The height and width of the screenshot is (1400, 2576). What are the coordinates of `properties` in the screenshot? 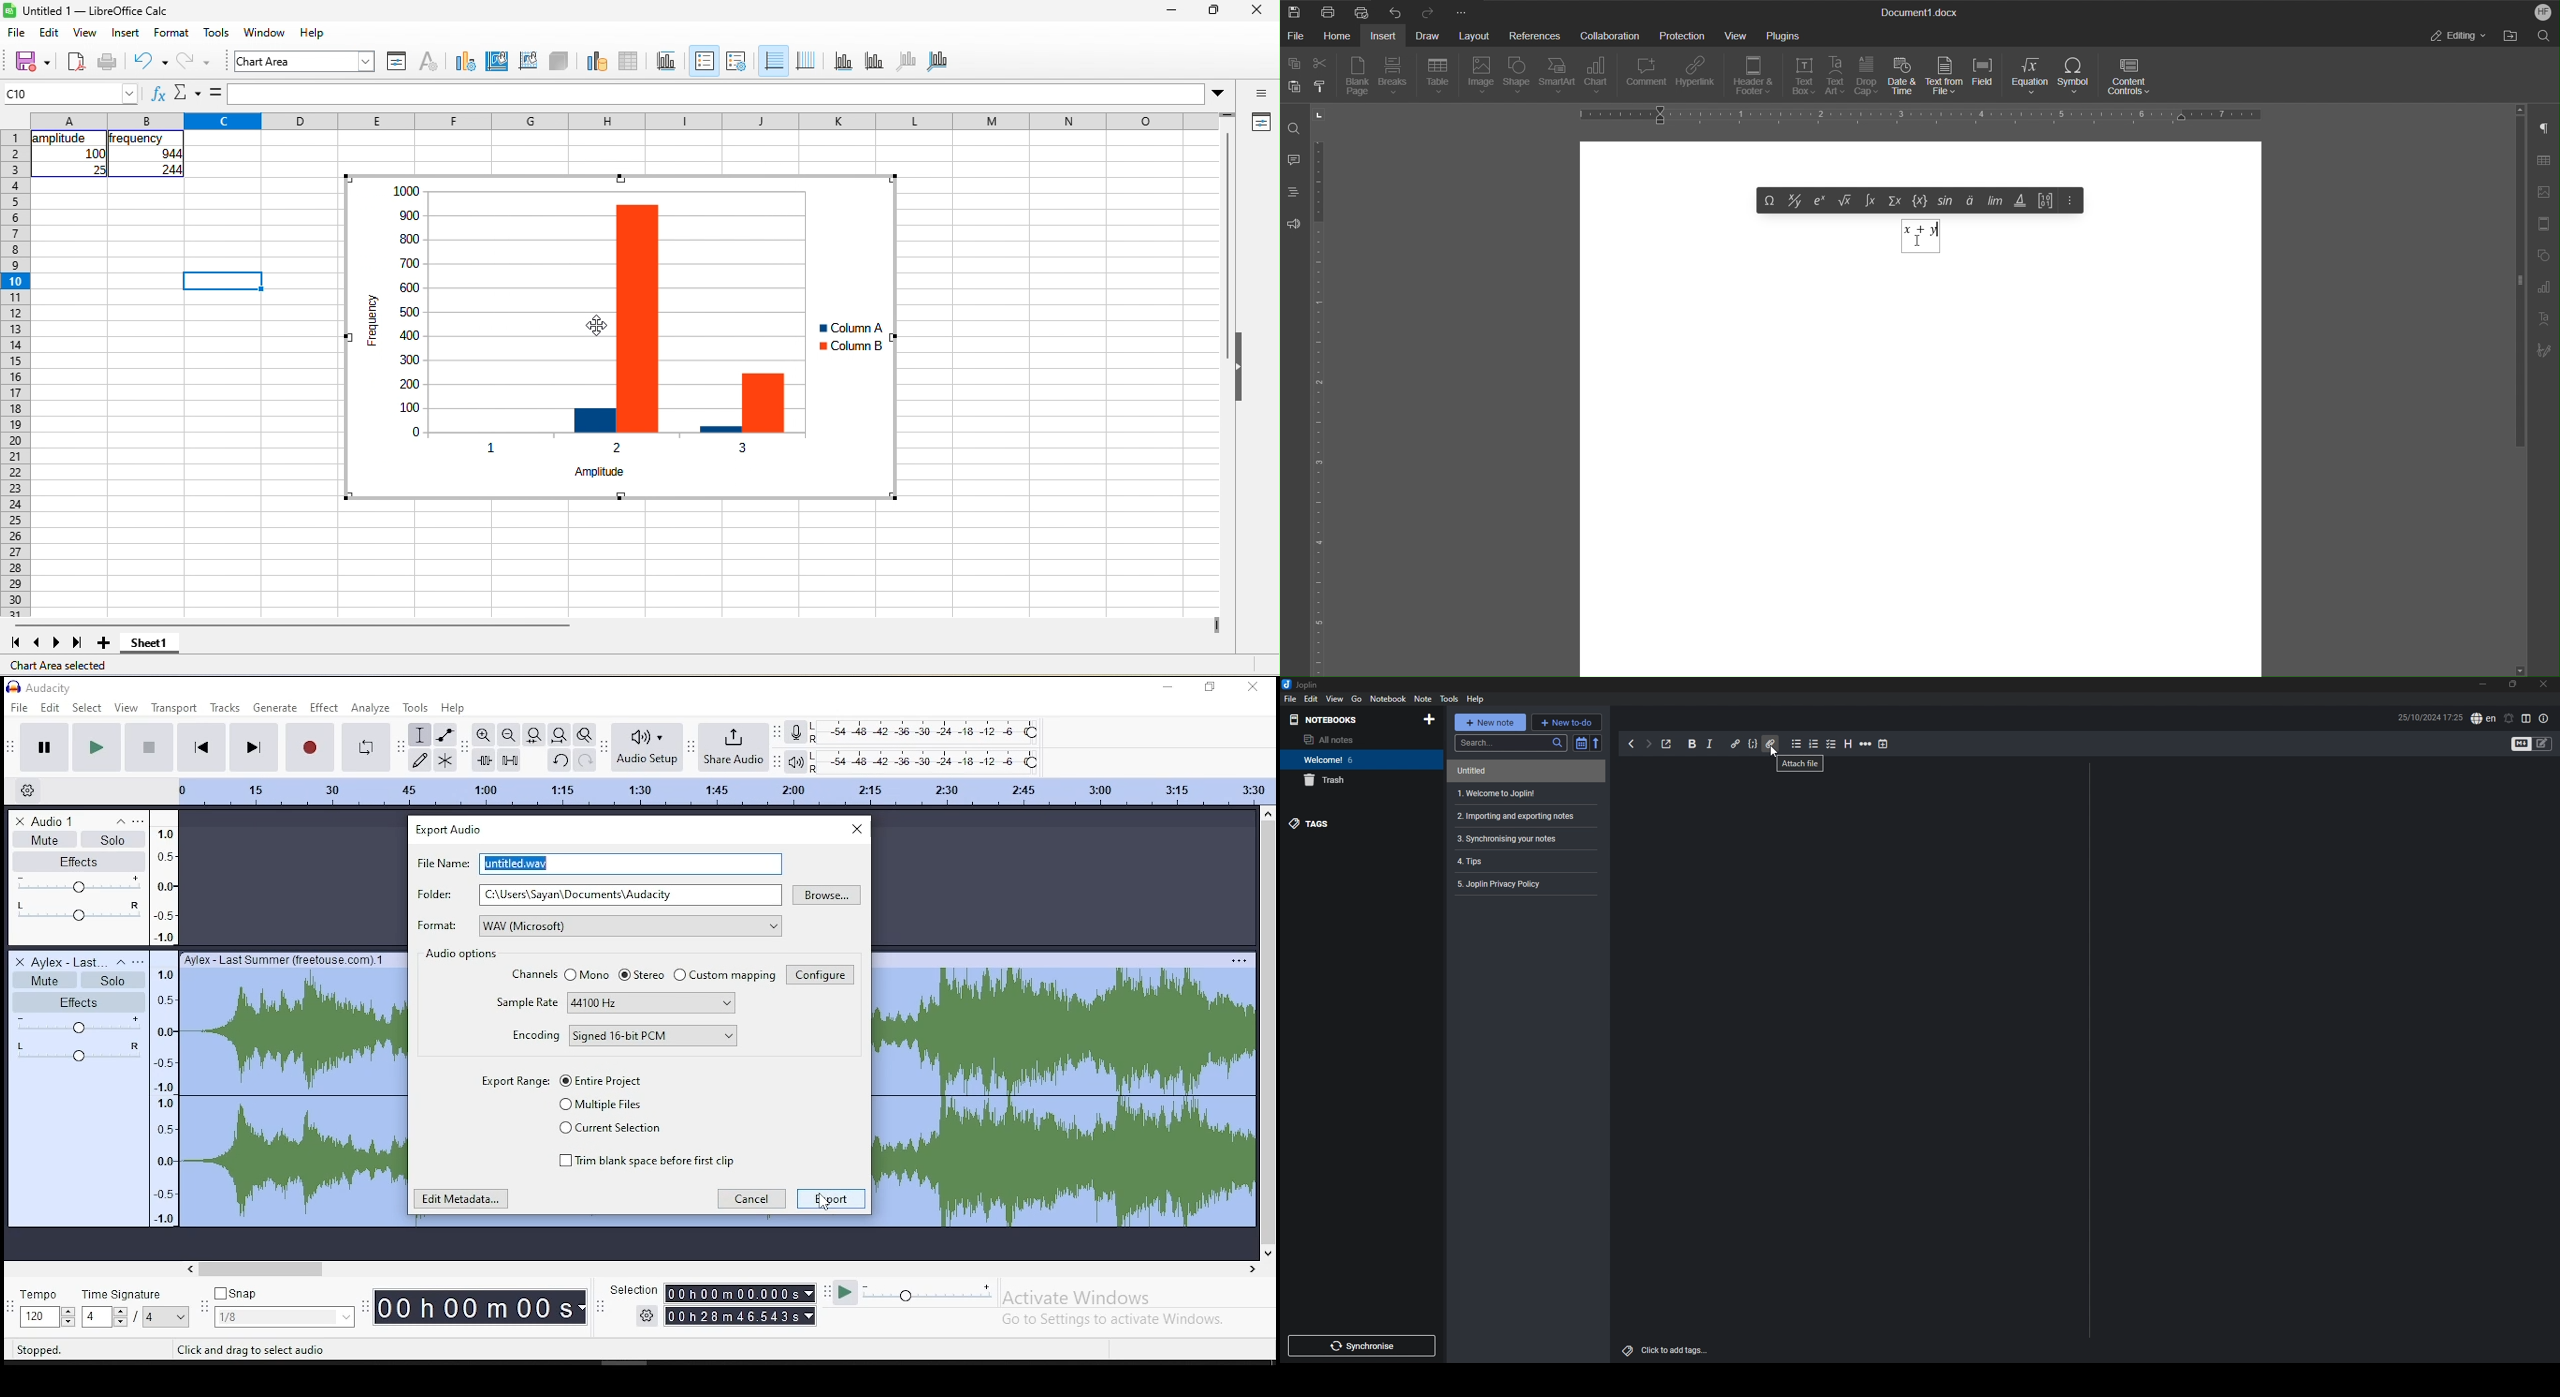 It's located at (1259, 123).